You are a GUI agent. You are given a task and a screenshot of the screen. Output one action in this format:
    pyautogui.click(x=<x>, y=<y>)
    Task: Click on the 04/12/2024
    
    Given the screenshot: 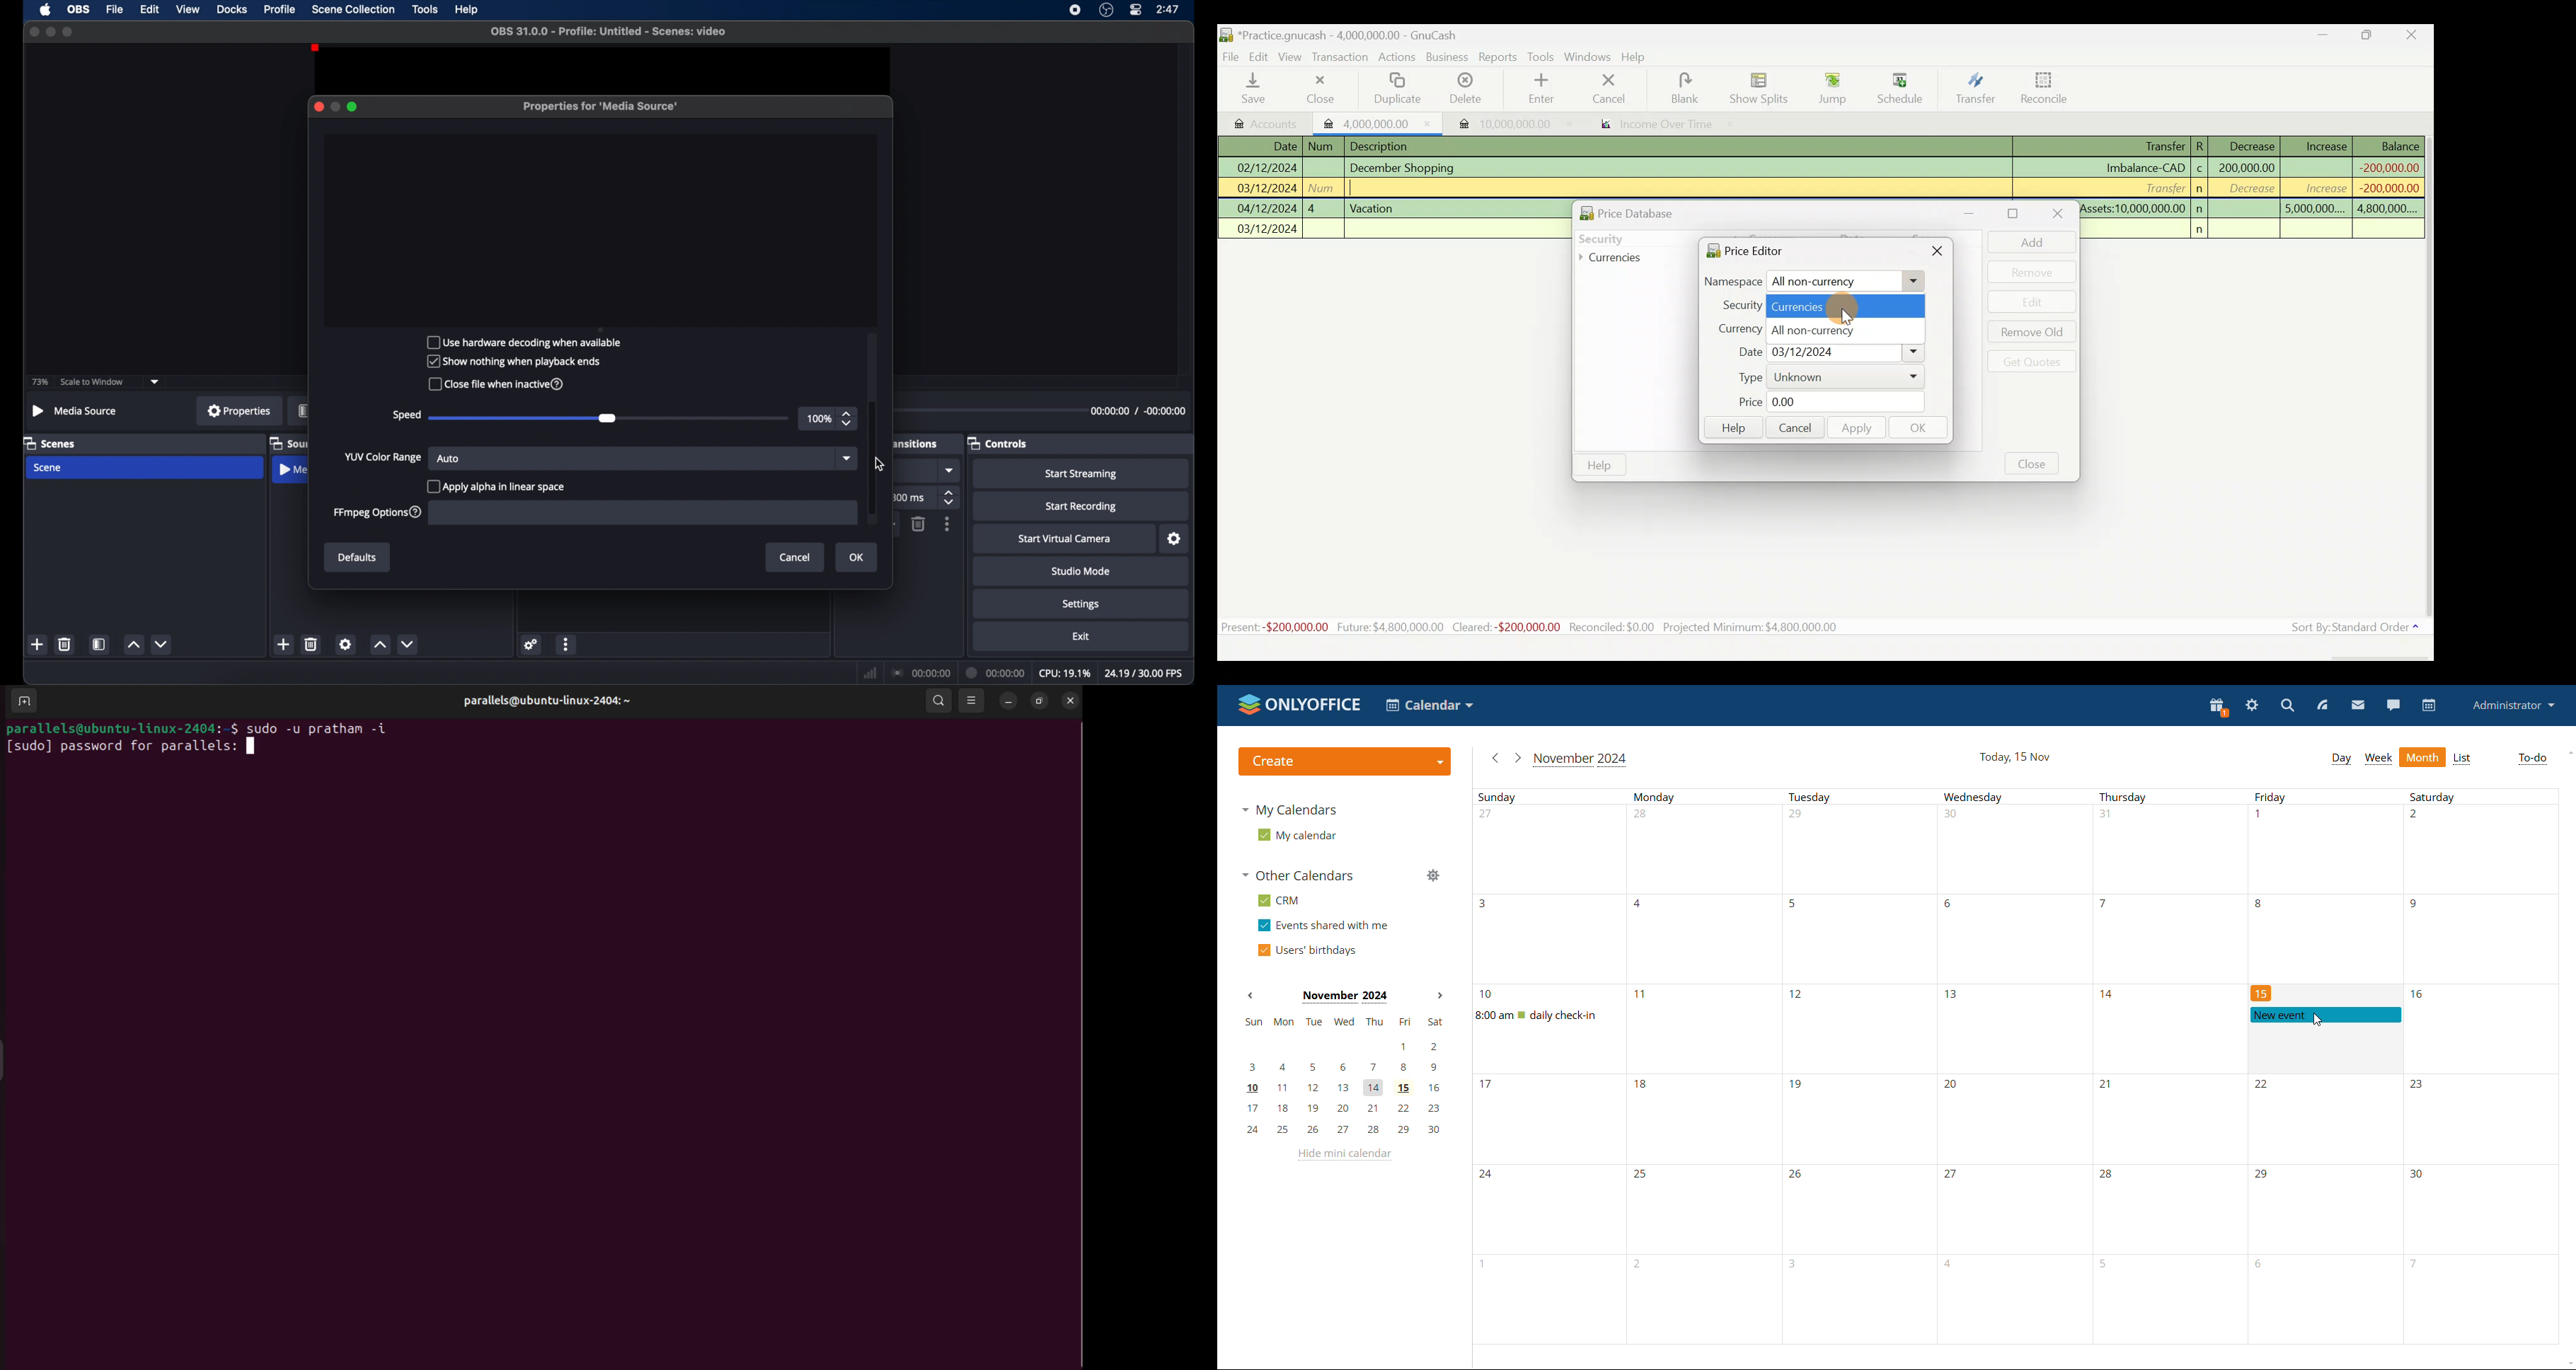 What is the action you would take?
    pyautogui.click(x=1267, y=209)
    